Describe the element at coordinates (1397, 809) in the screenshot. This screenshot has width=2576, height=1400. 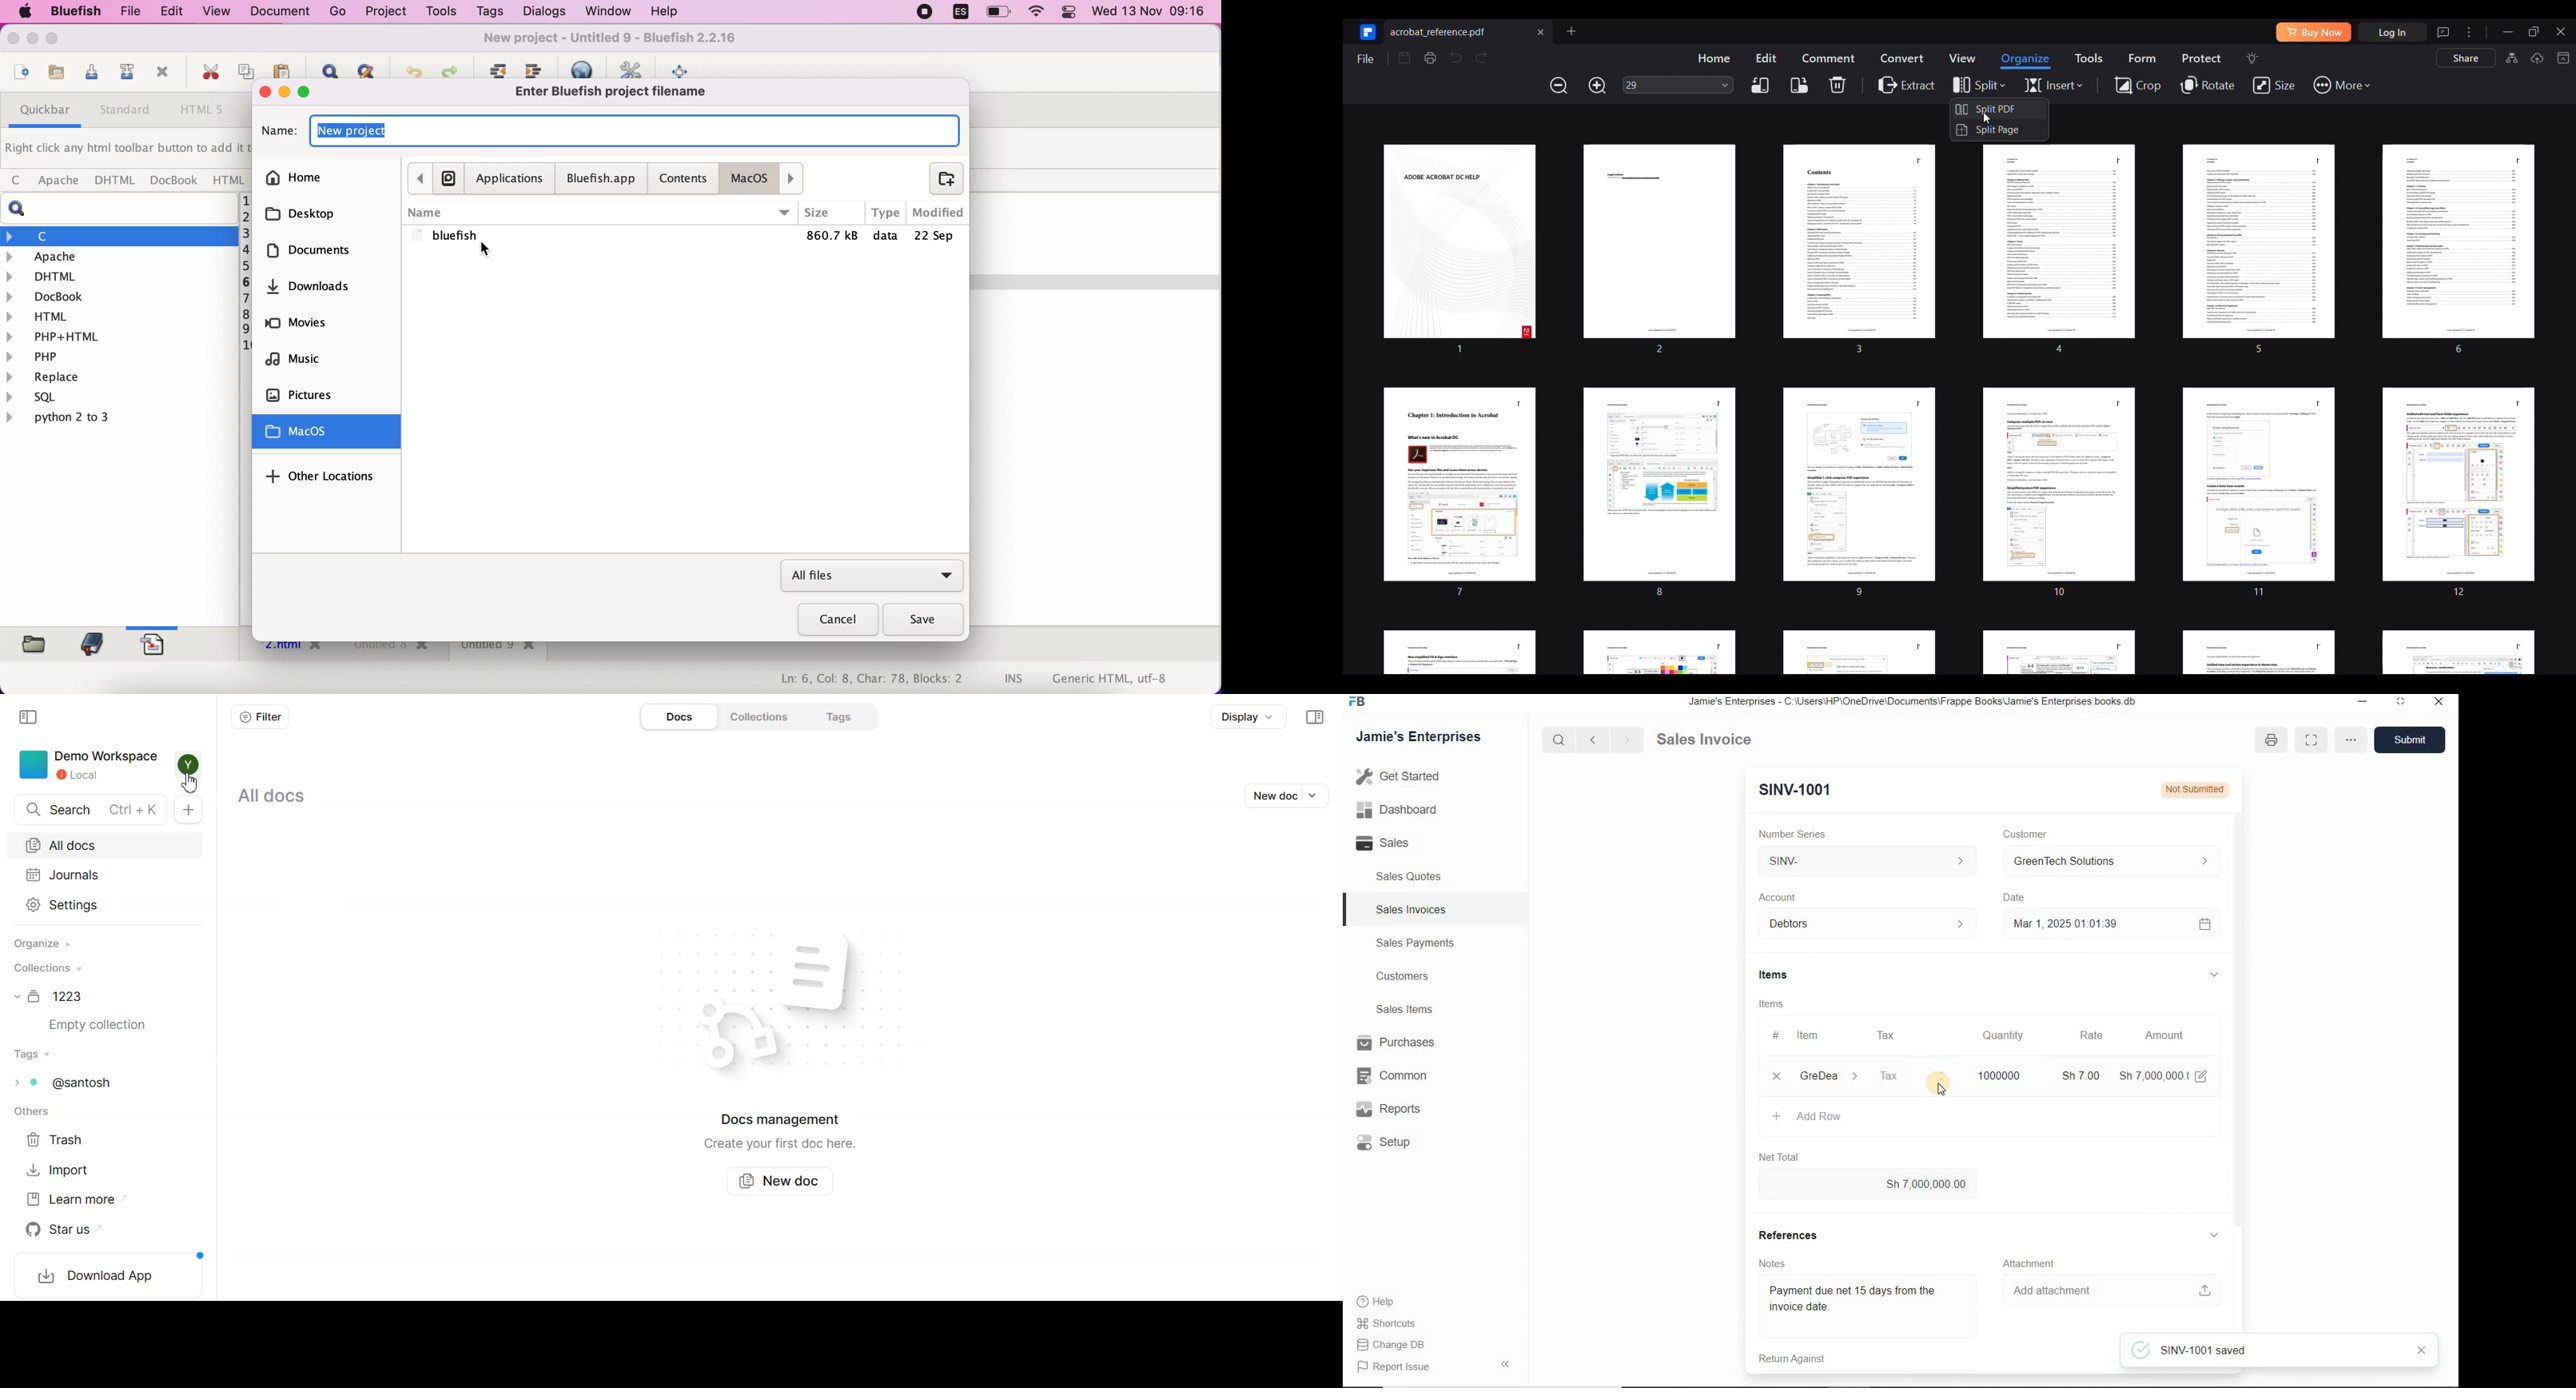
I see `Dashboar` at that location.